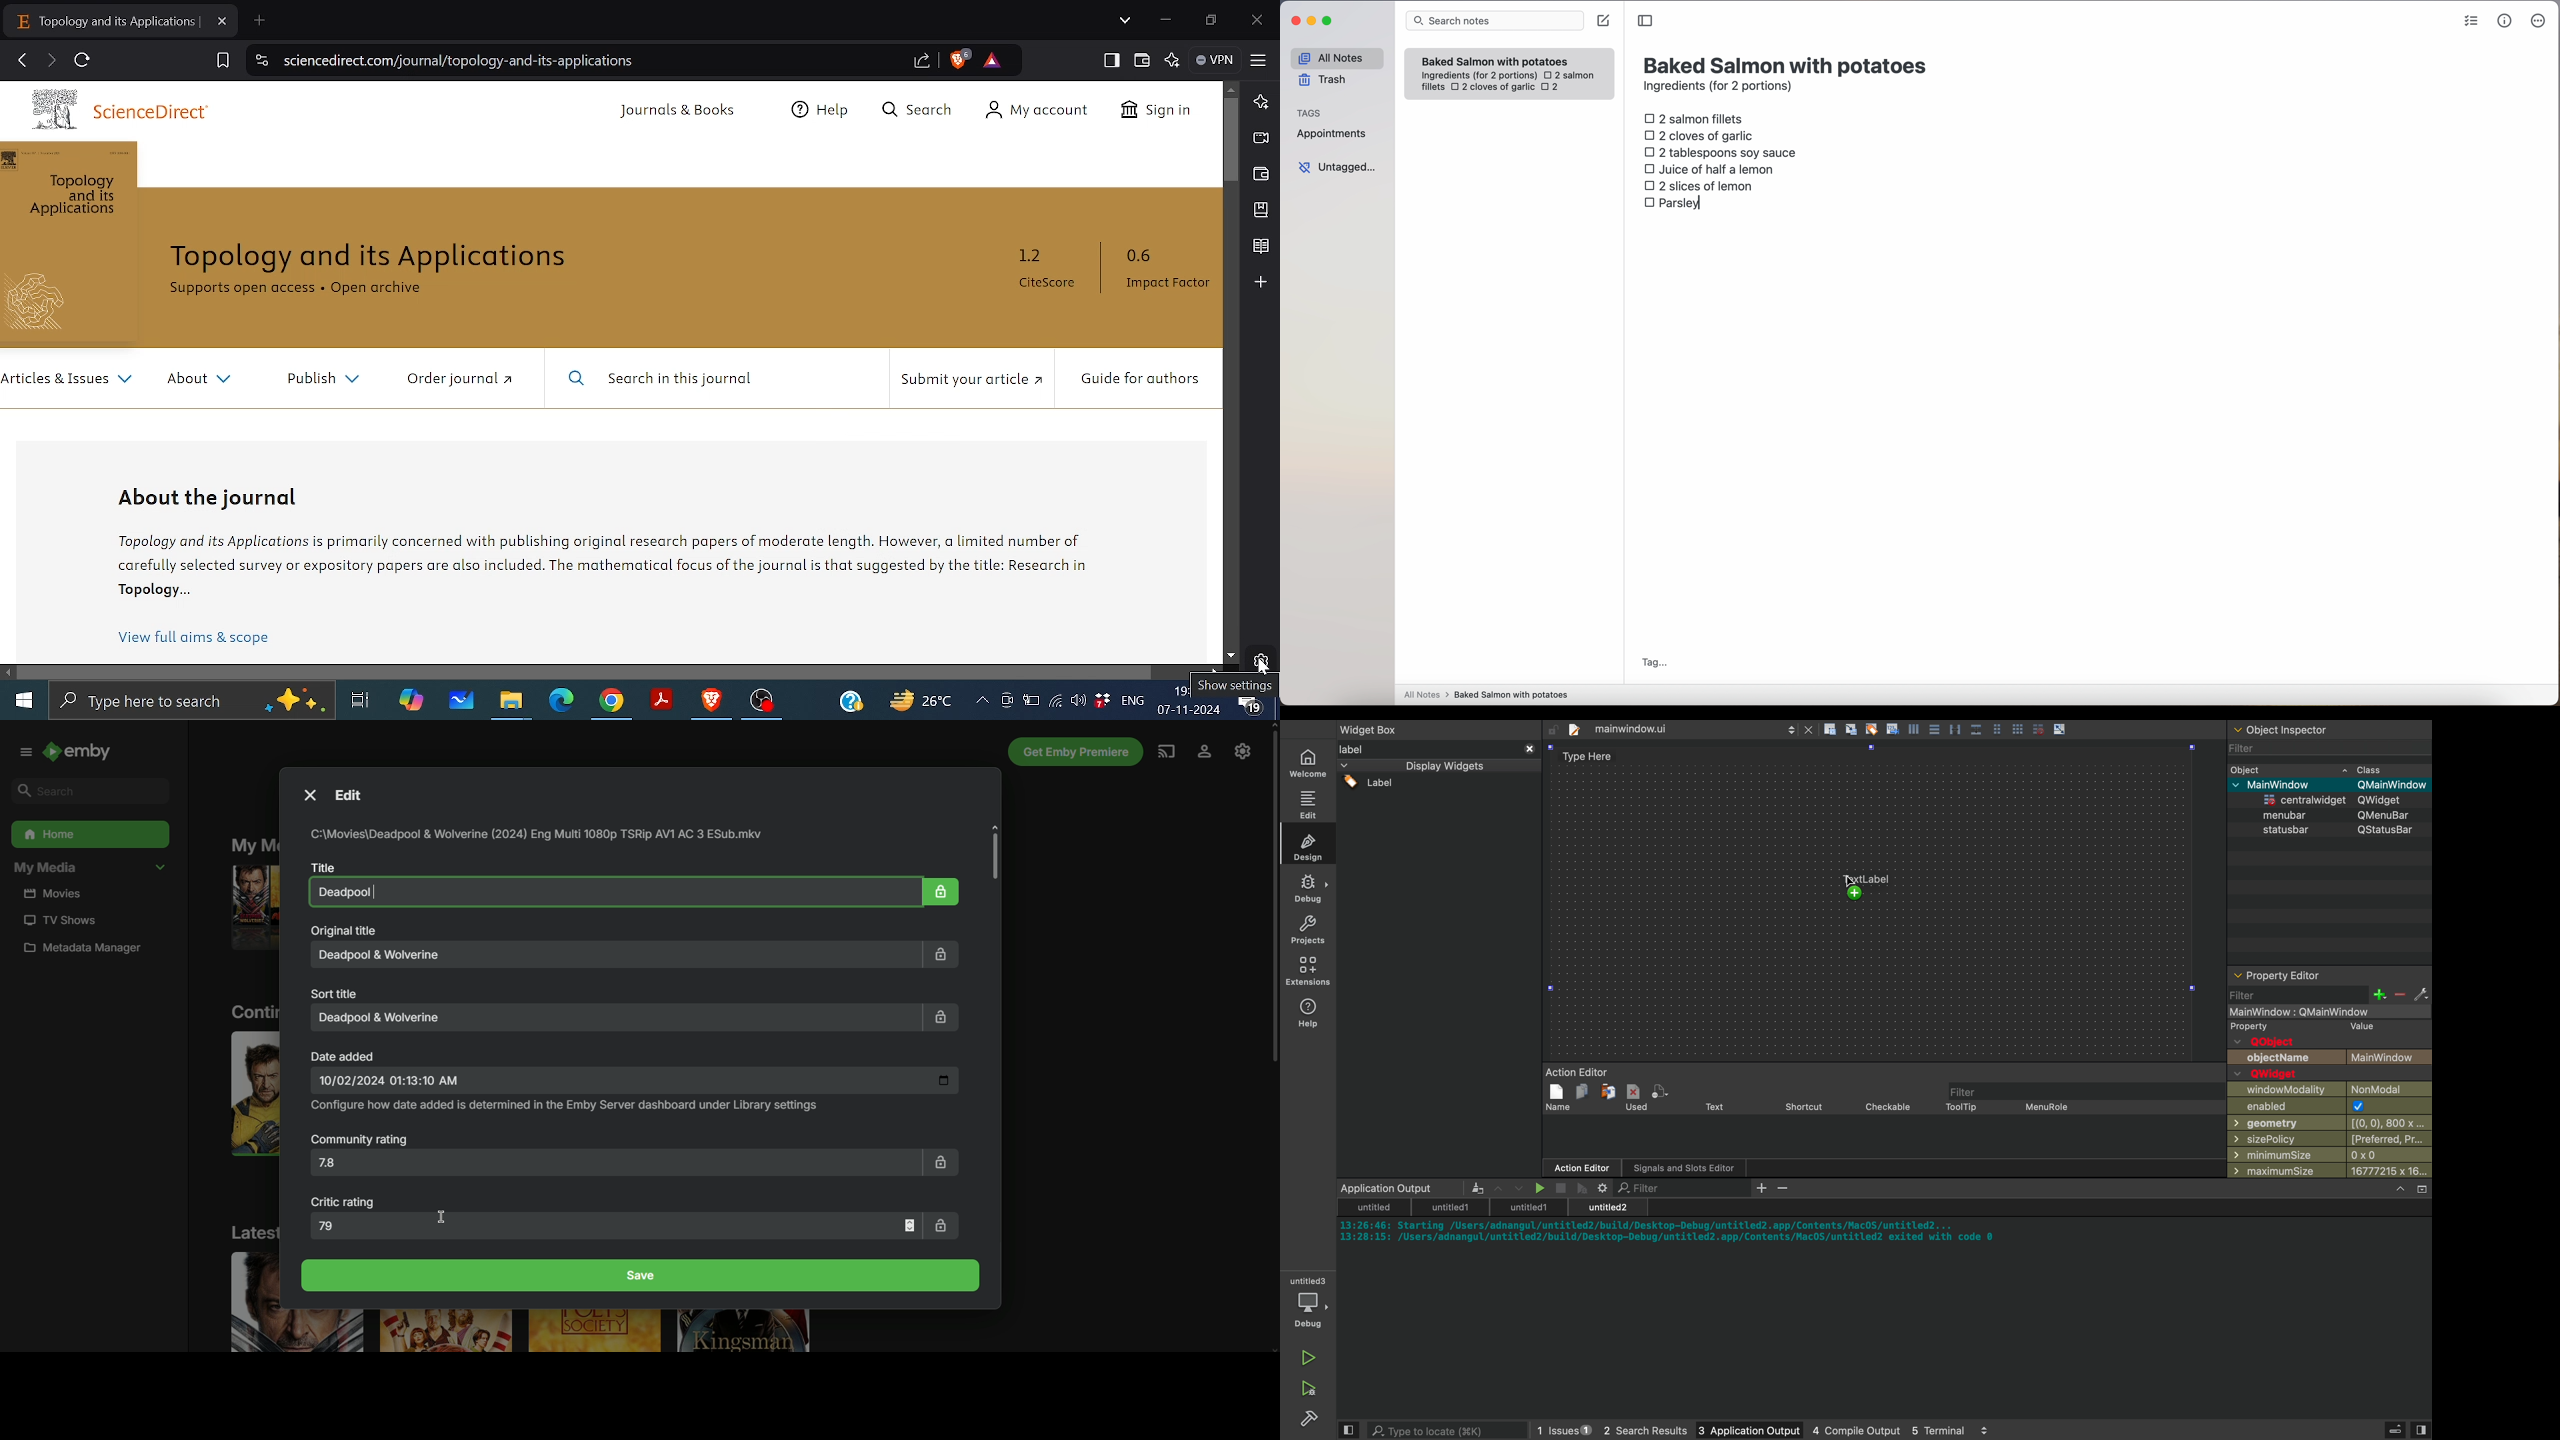 The height and width of the screenshot is (1456, 2576). I want to click on widget, so click(1383, 731).